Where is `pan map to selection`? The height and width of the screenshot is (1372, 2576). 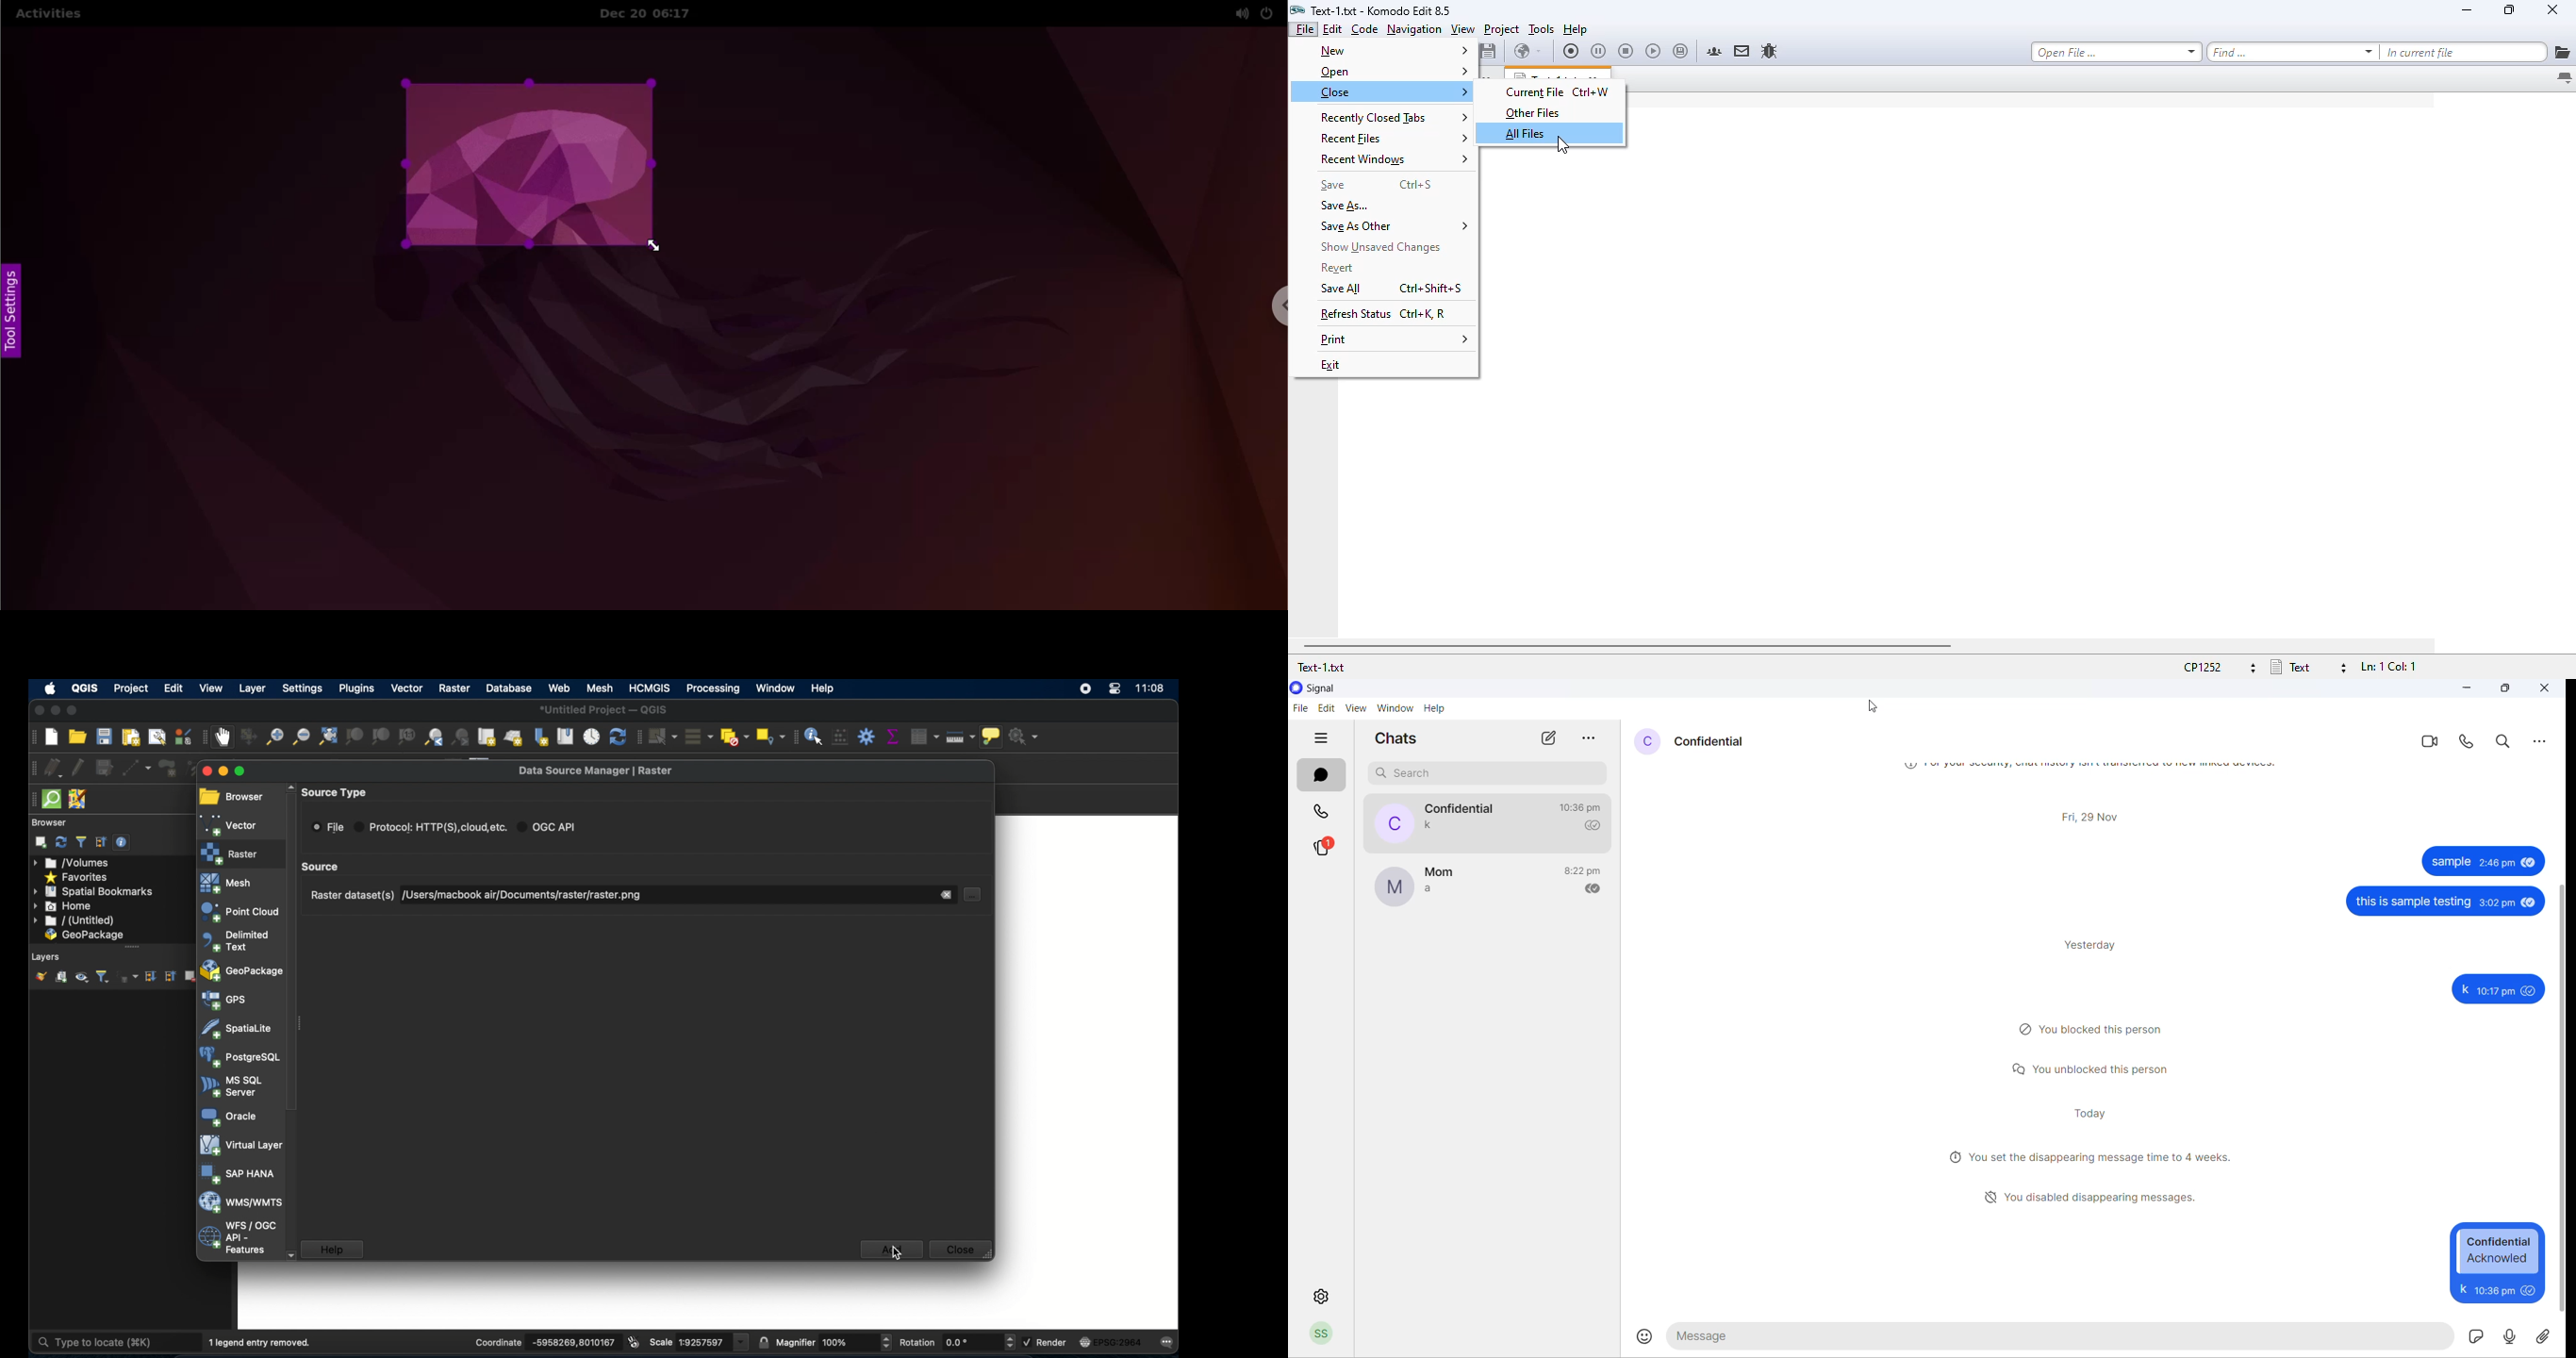 pan map to selection is located at coordinates (250, 737).